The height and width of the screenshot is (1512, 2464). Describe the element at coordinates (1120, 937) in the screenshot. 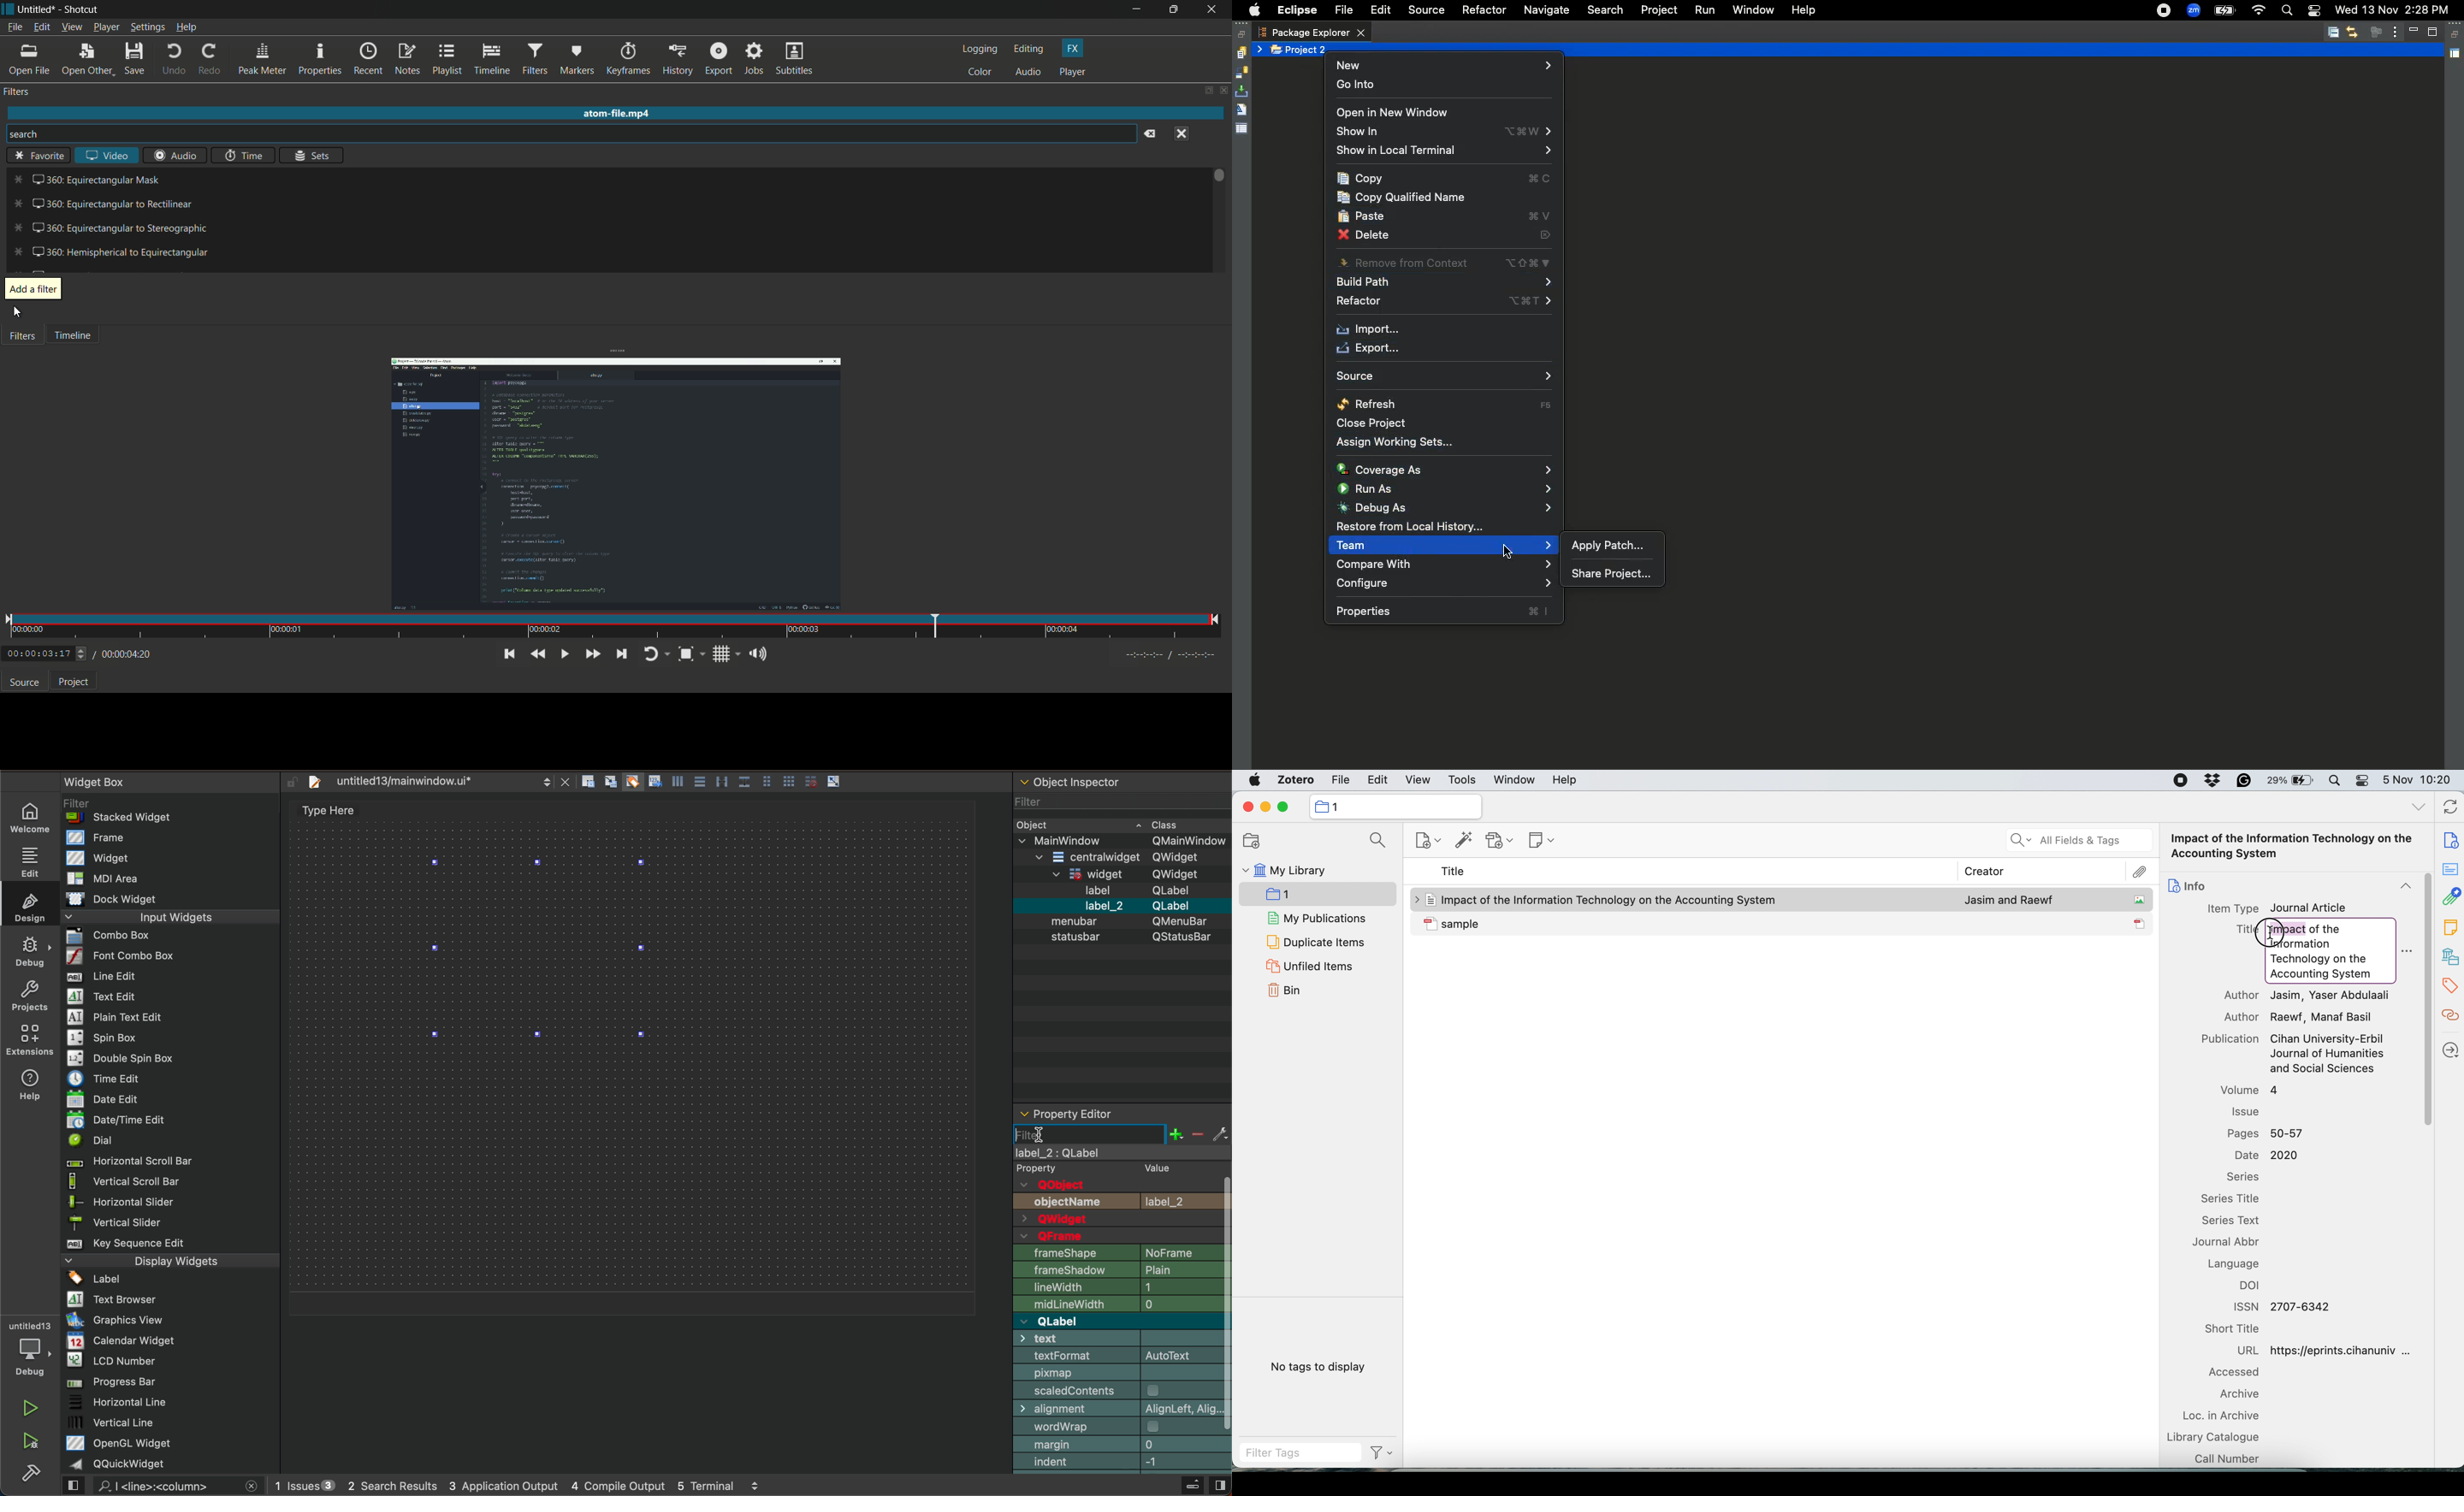

I see `object inspector` at that location.